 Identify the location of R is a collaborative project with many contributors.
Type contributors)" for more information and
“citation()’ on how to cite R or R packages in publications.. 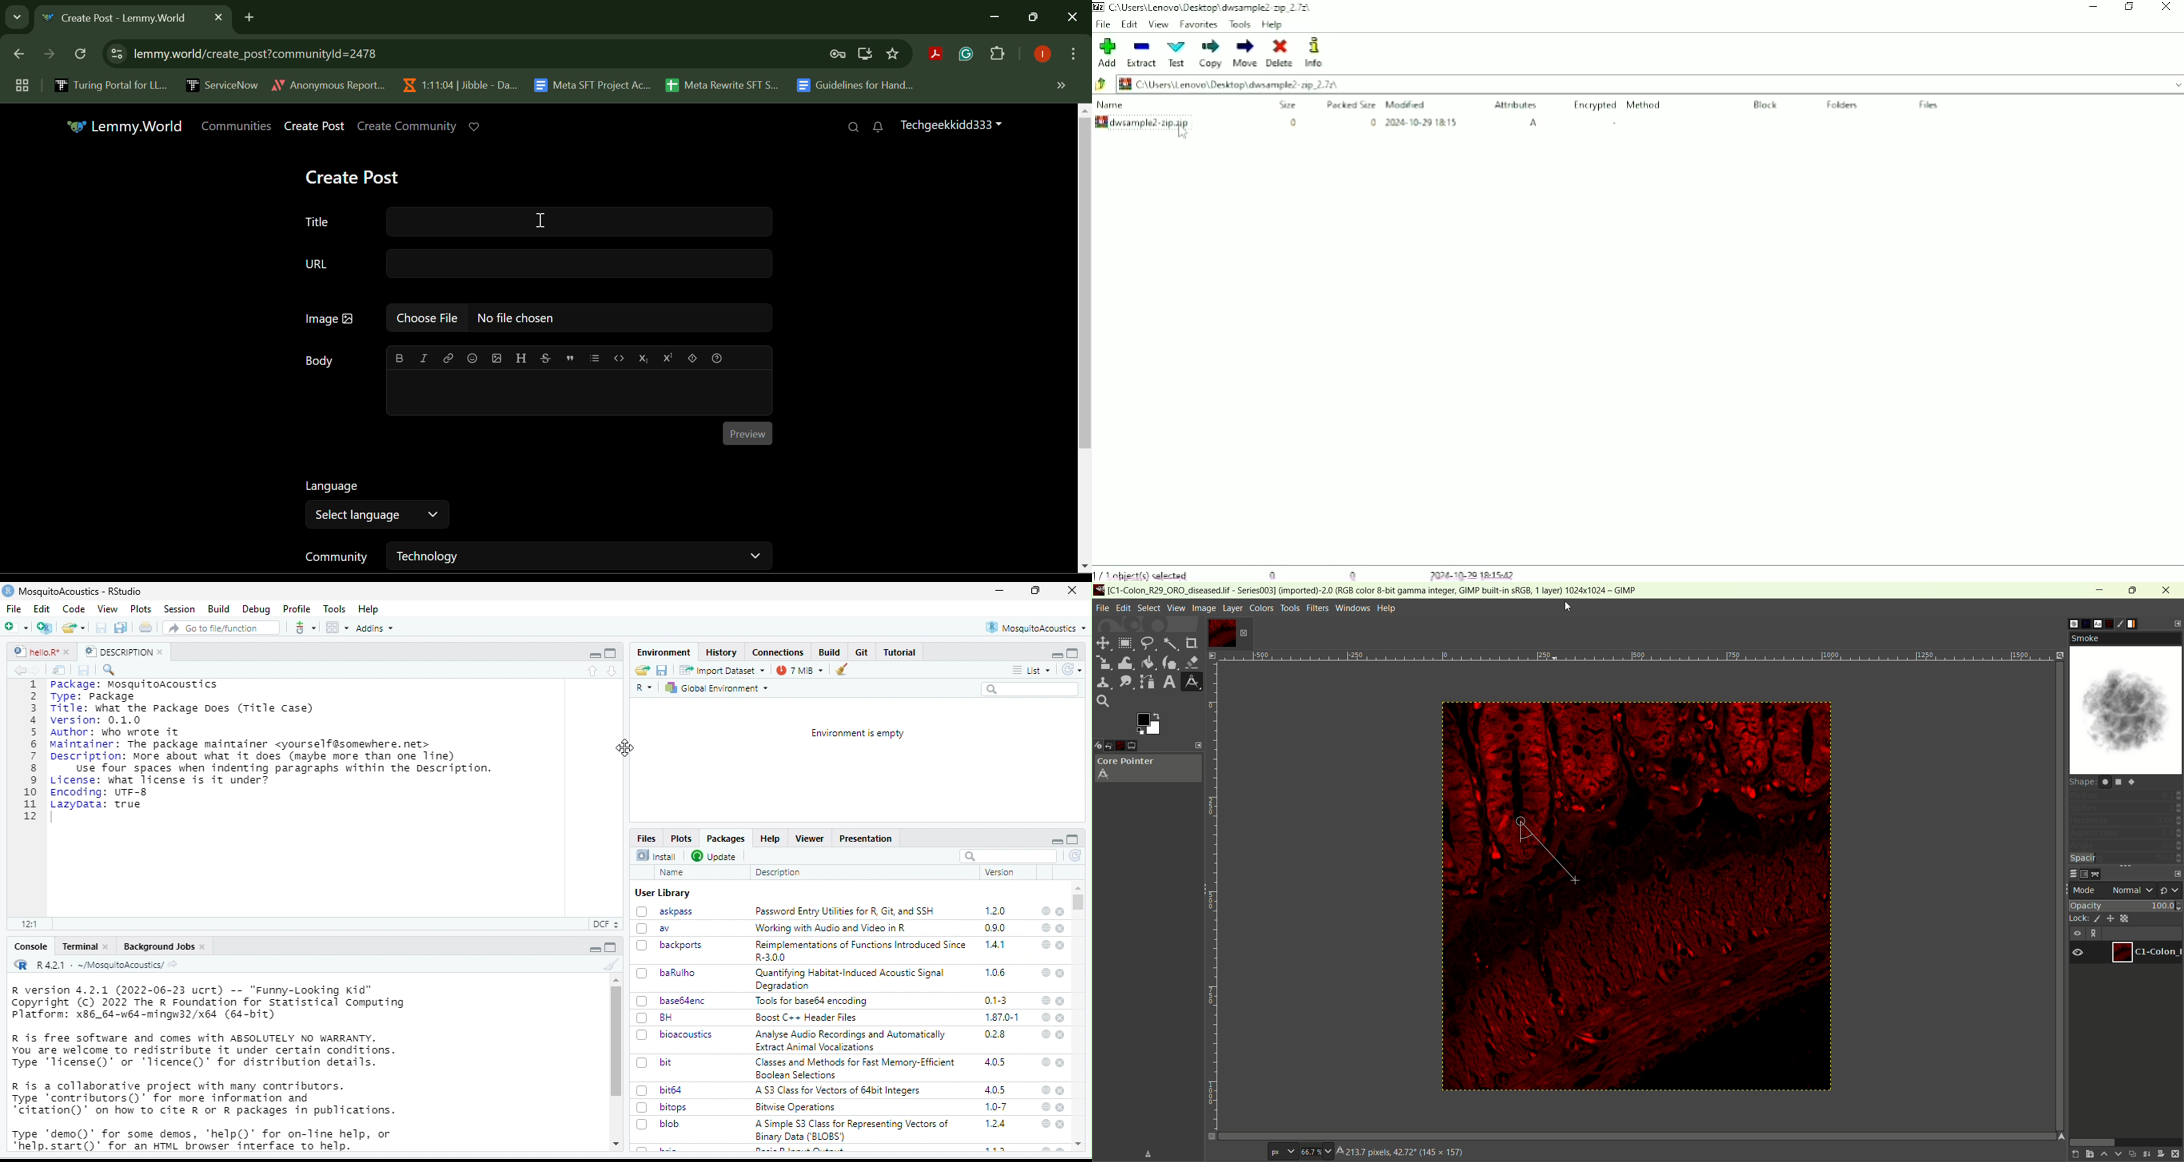
(204, 1100).